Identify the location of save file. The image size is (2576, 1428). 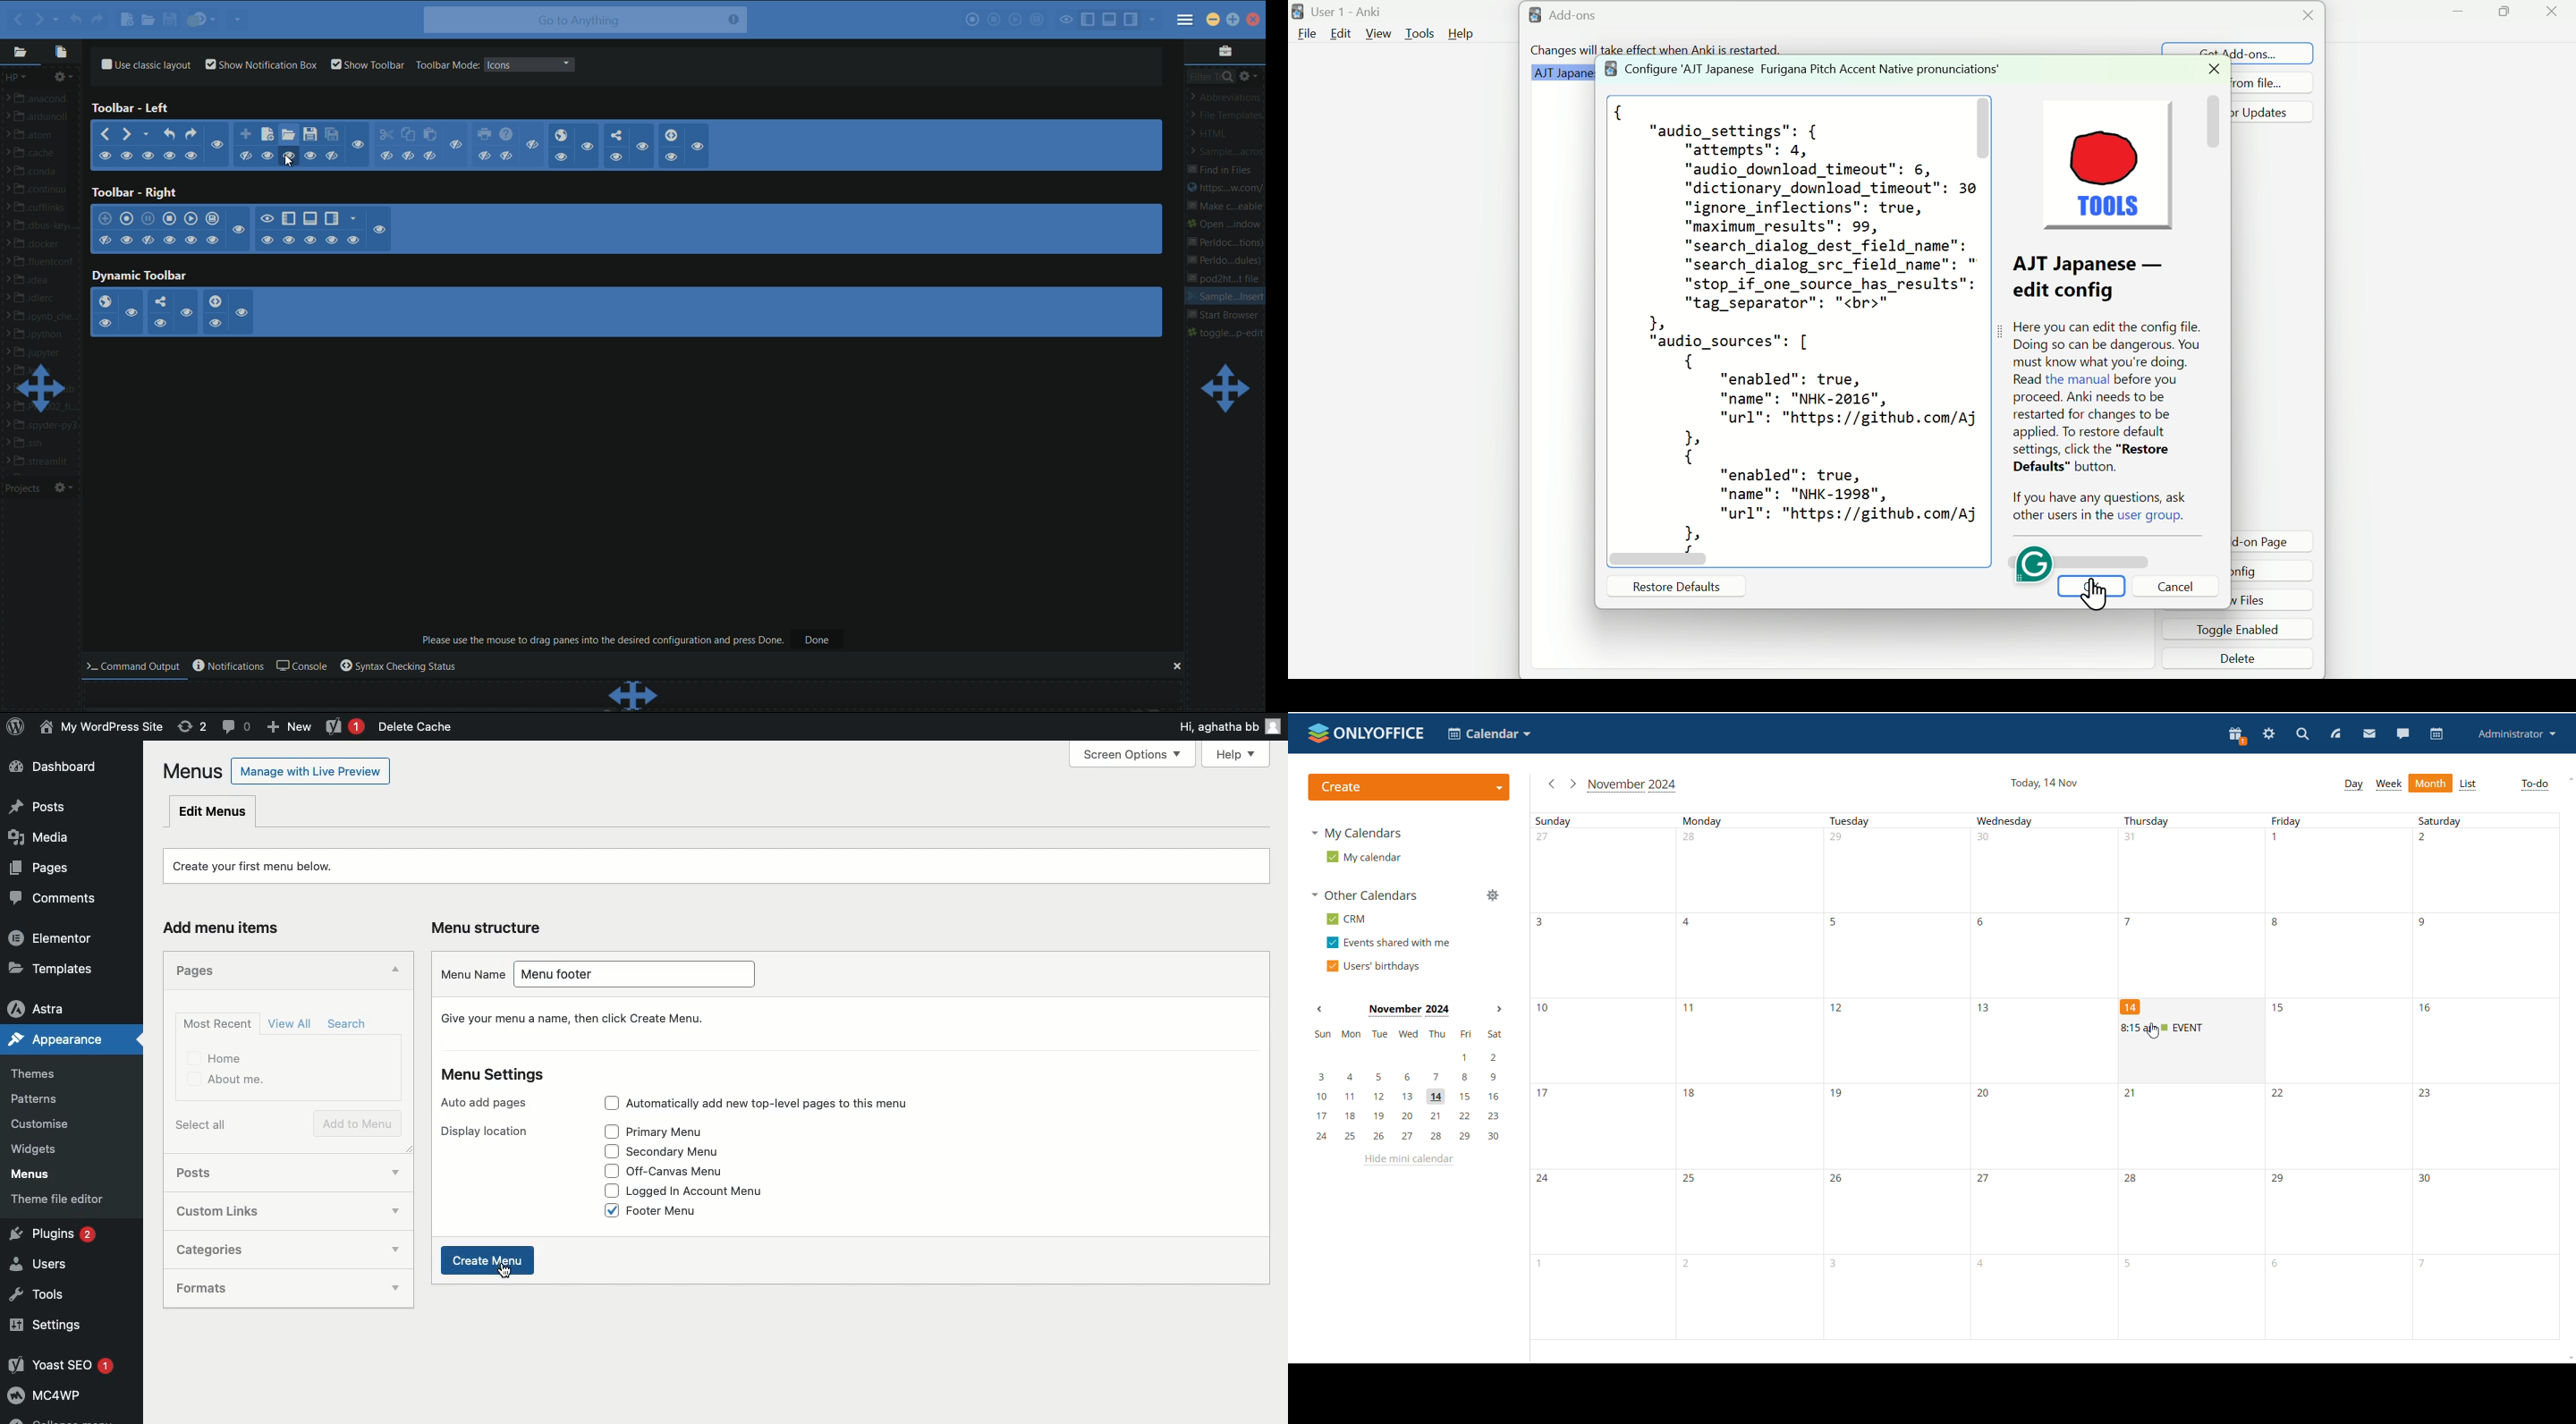
(311, 135).